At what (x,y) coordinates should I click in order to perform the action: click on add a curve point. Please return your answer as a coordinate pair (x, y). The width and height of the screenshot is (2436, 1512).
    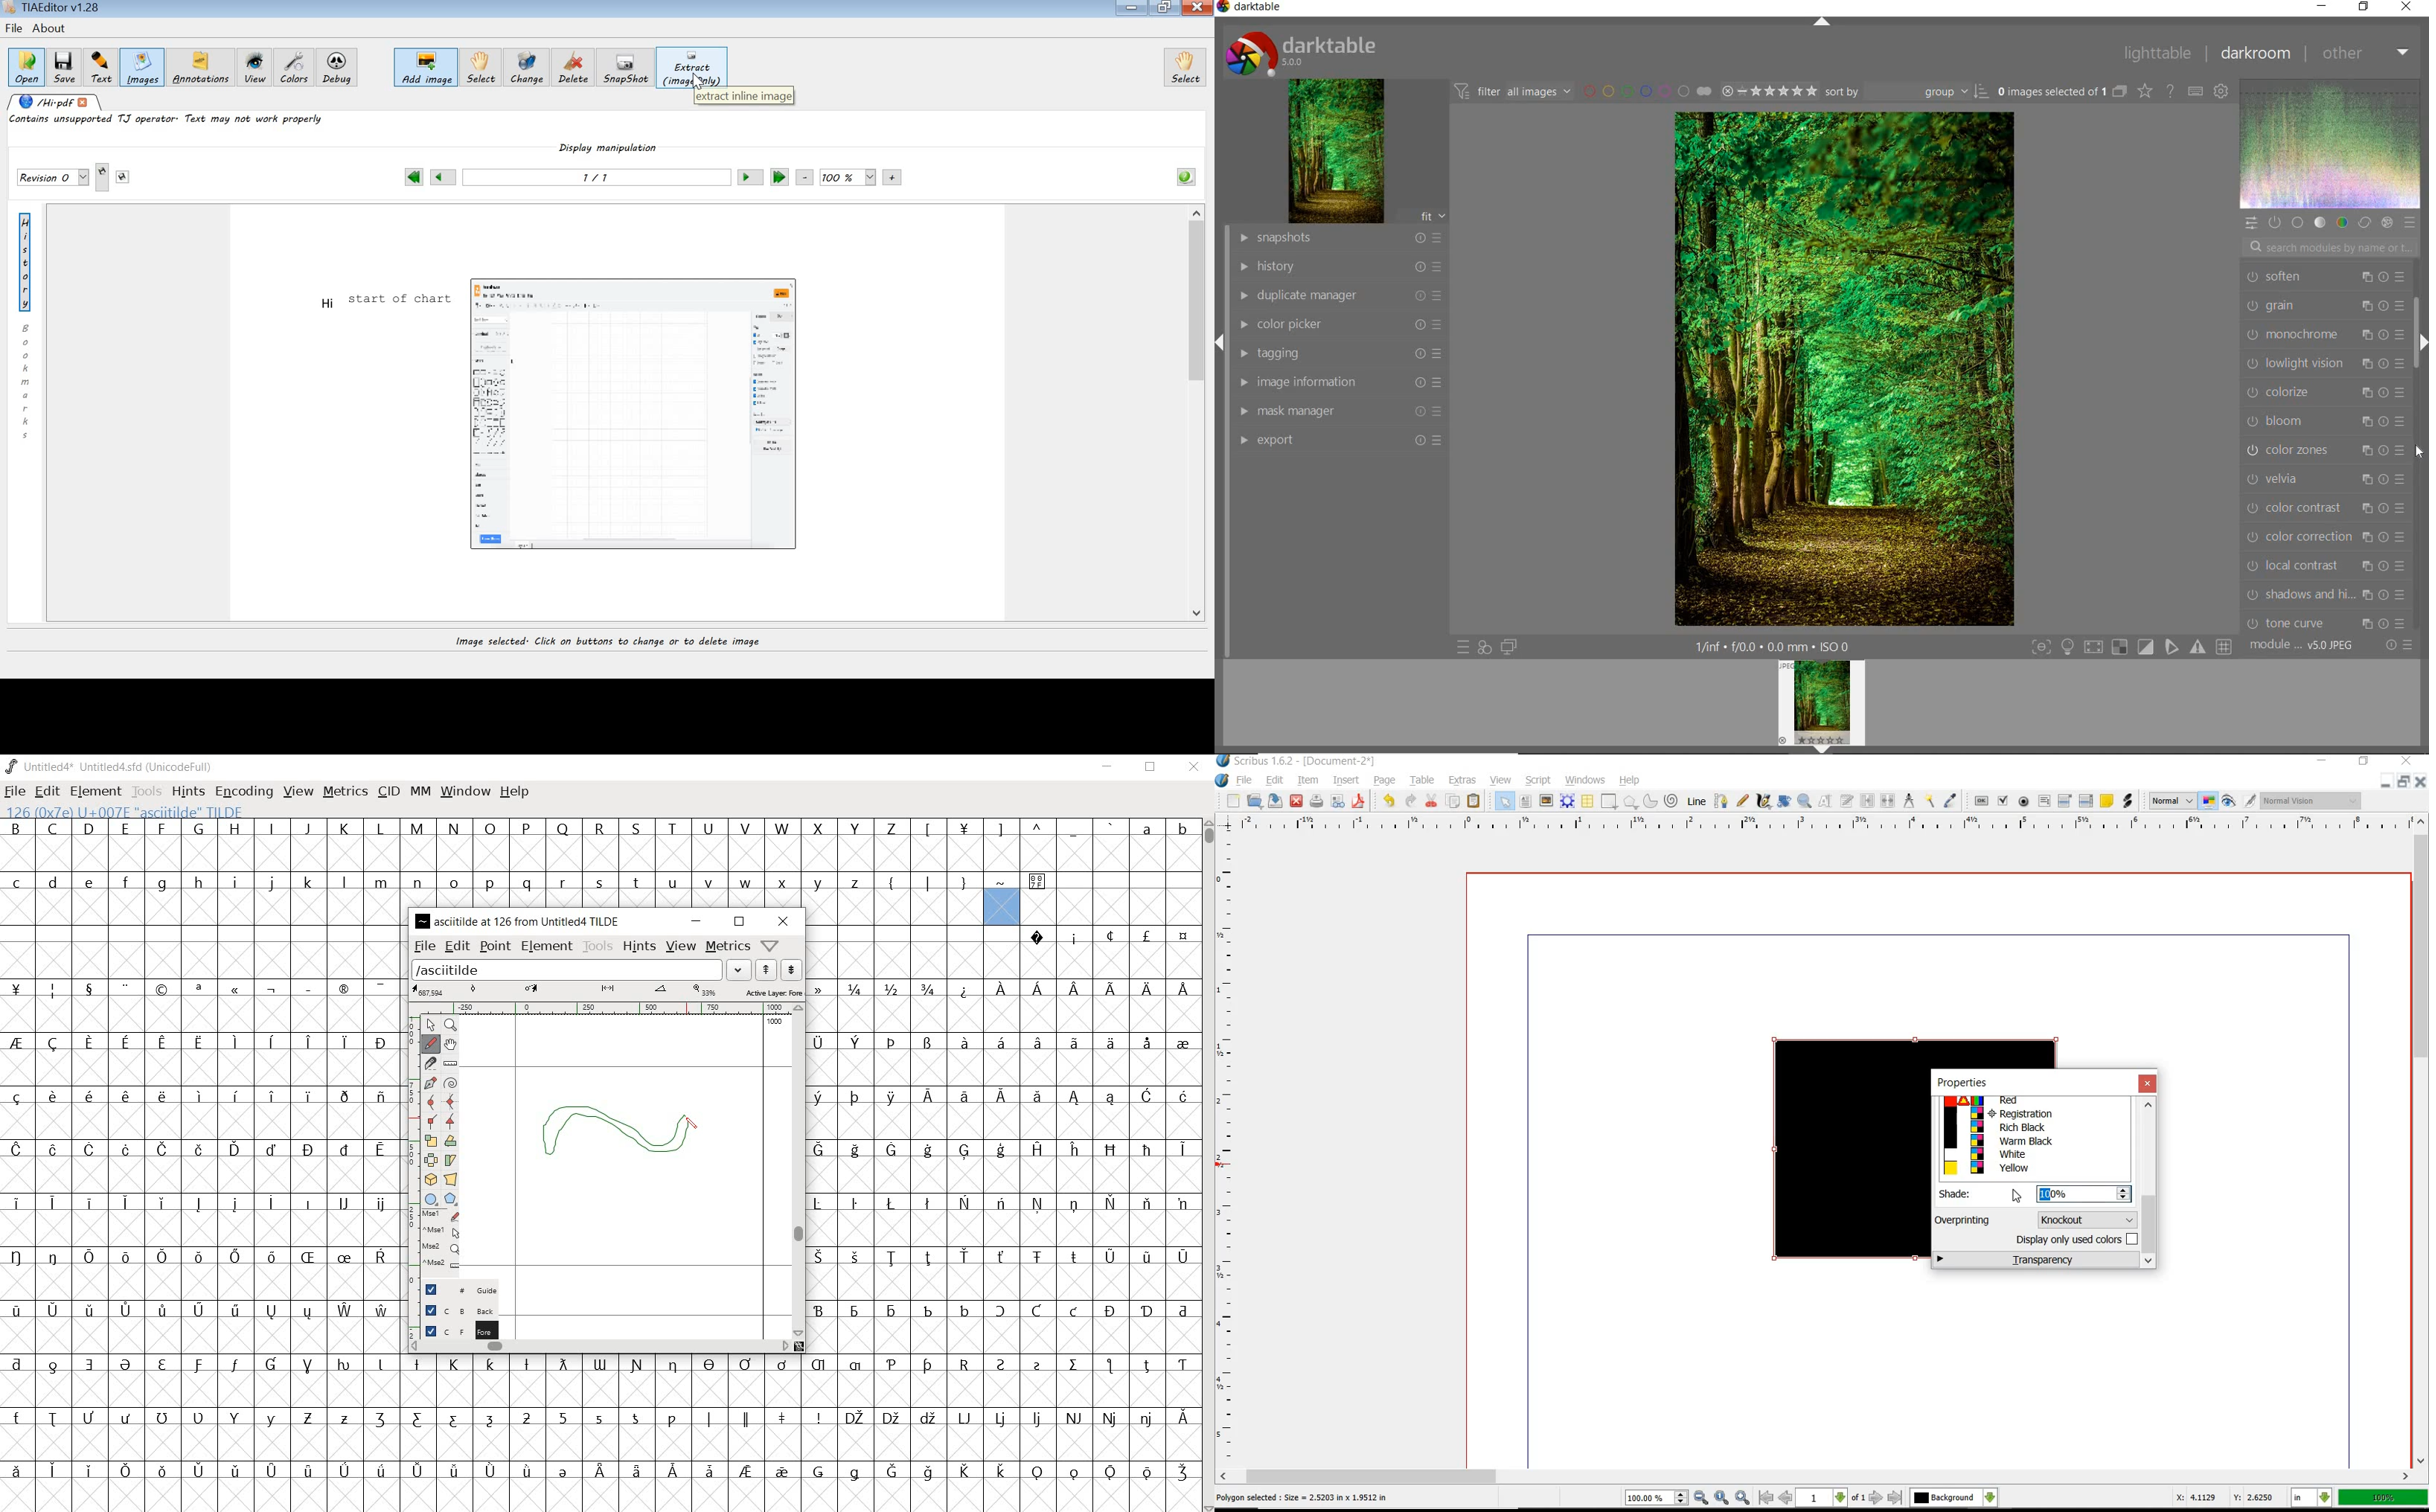
    Looking at the image, I should click on (432, 1101).